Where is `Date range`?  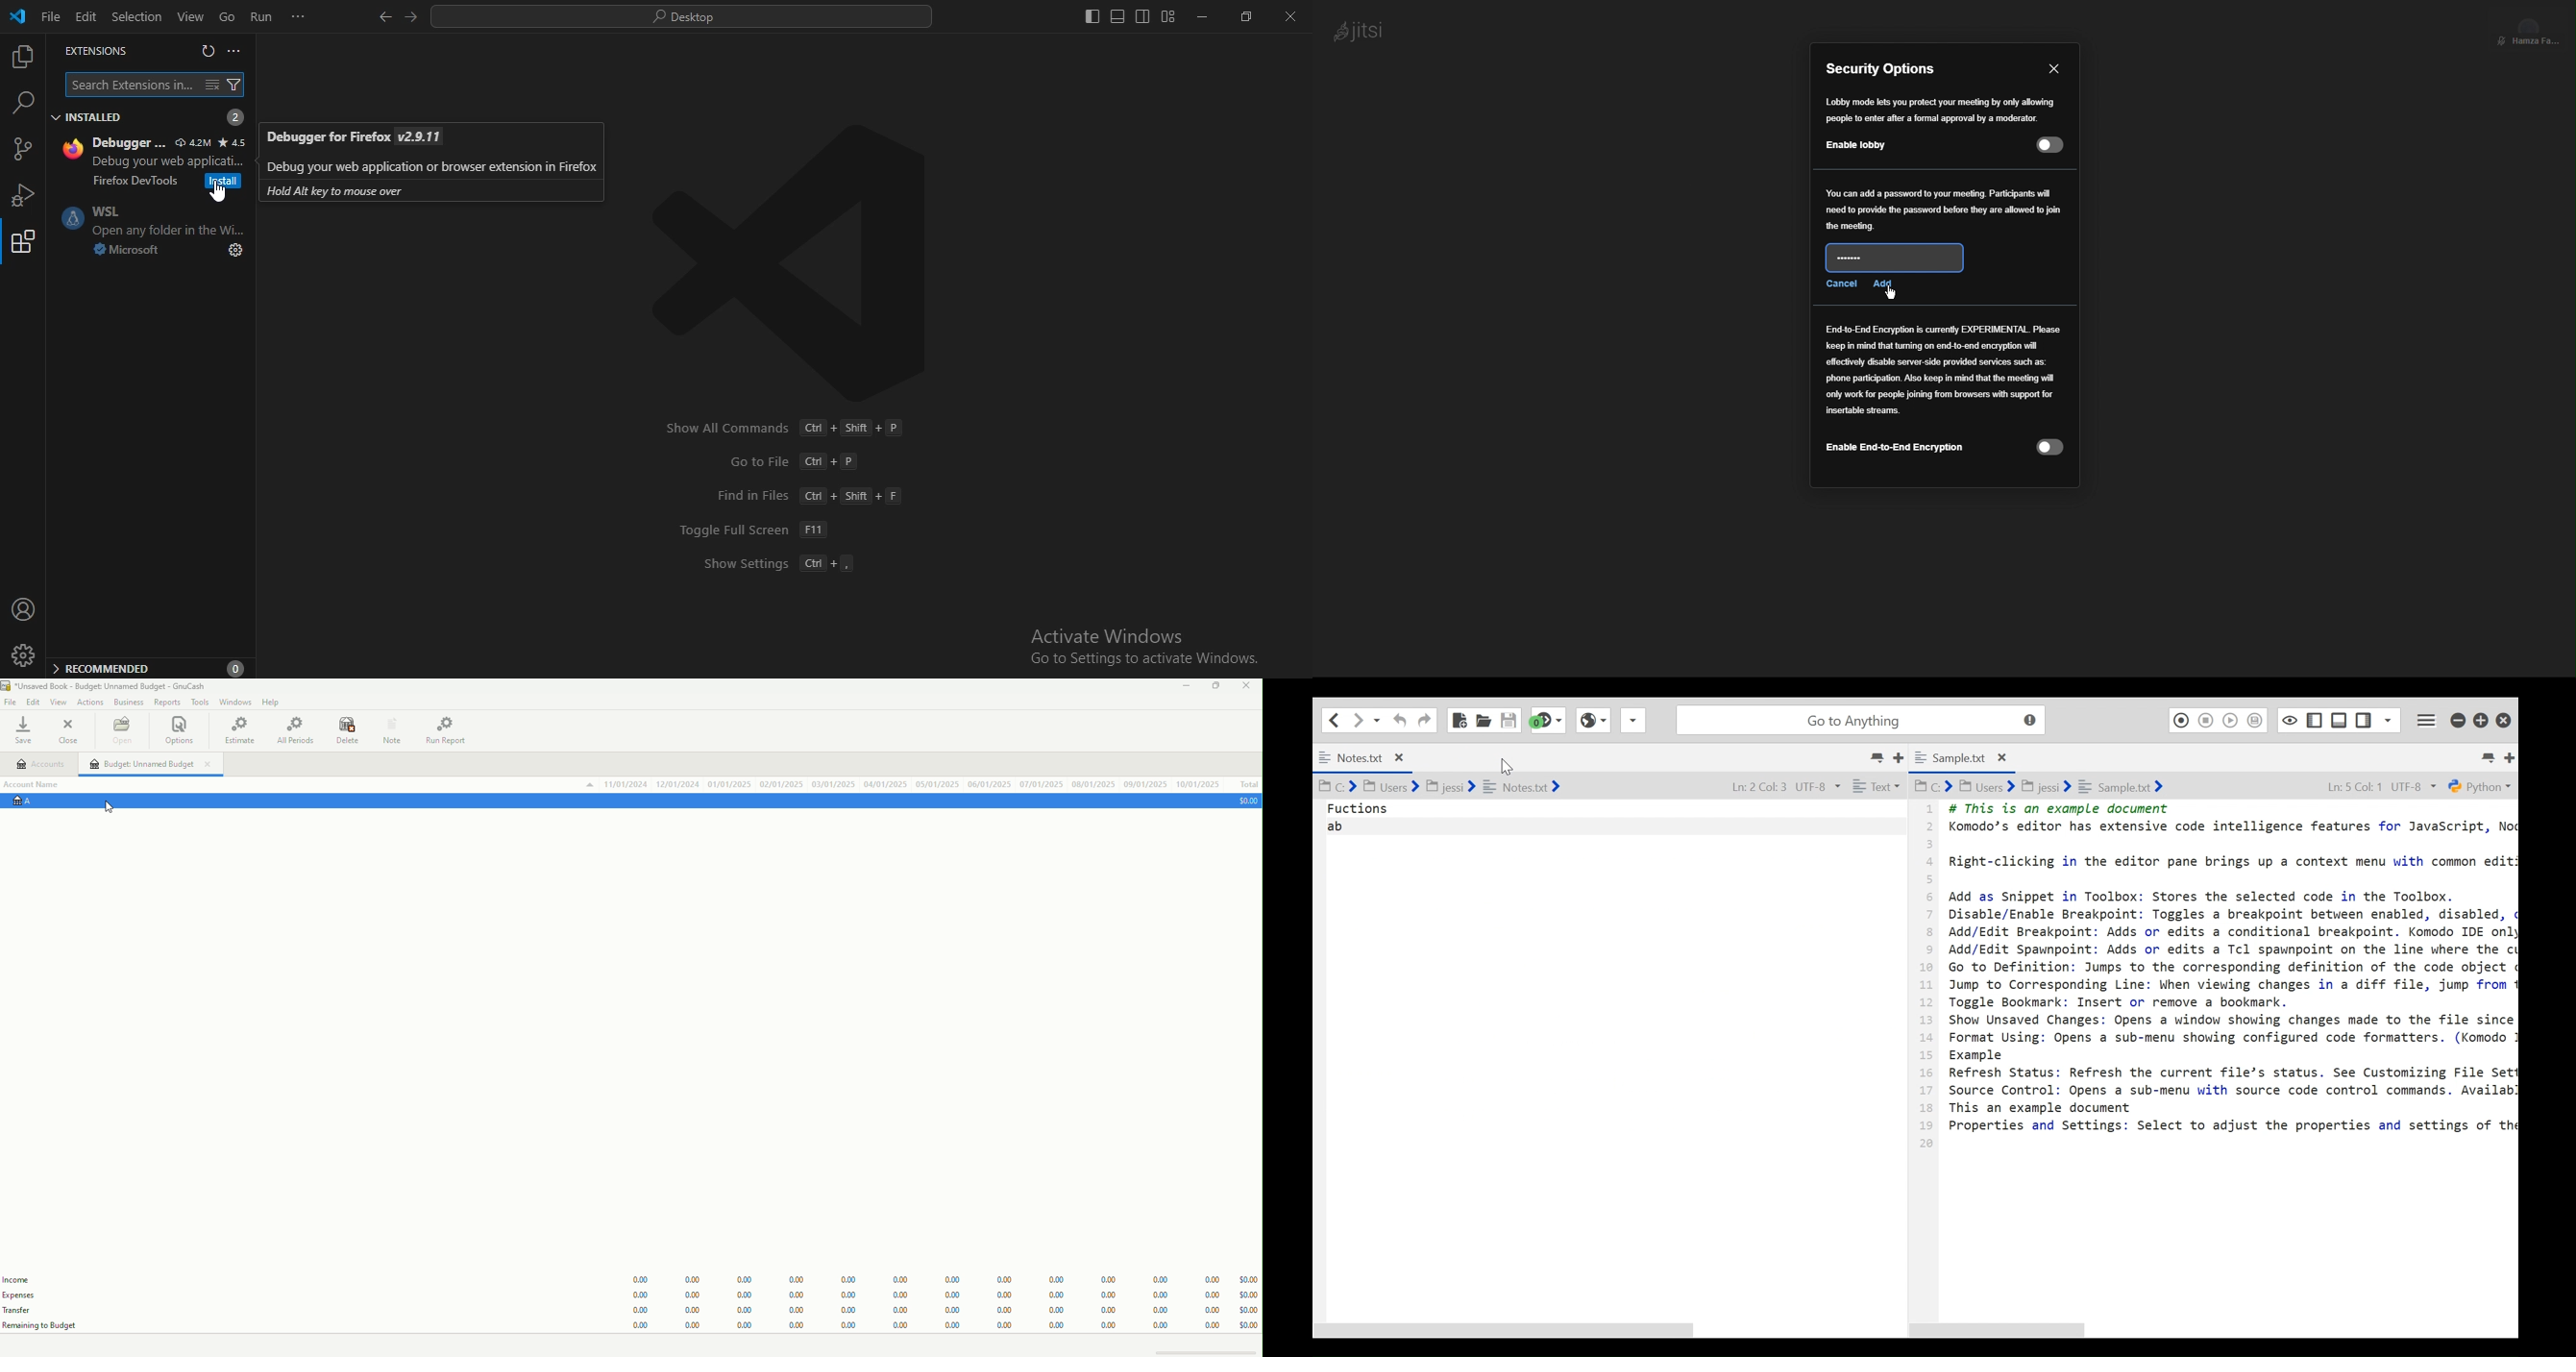
Date range is located at coordinates (923, 784).